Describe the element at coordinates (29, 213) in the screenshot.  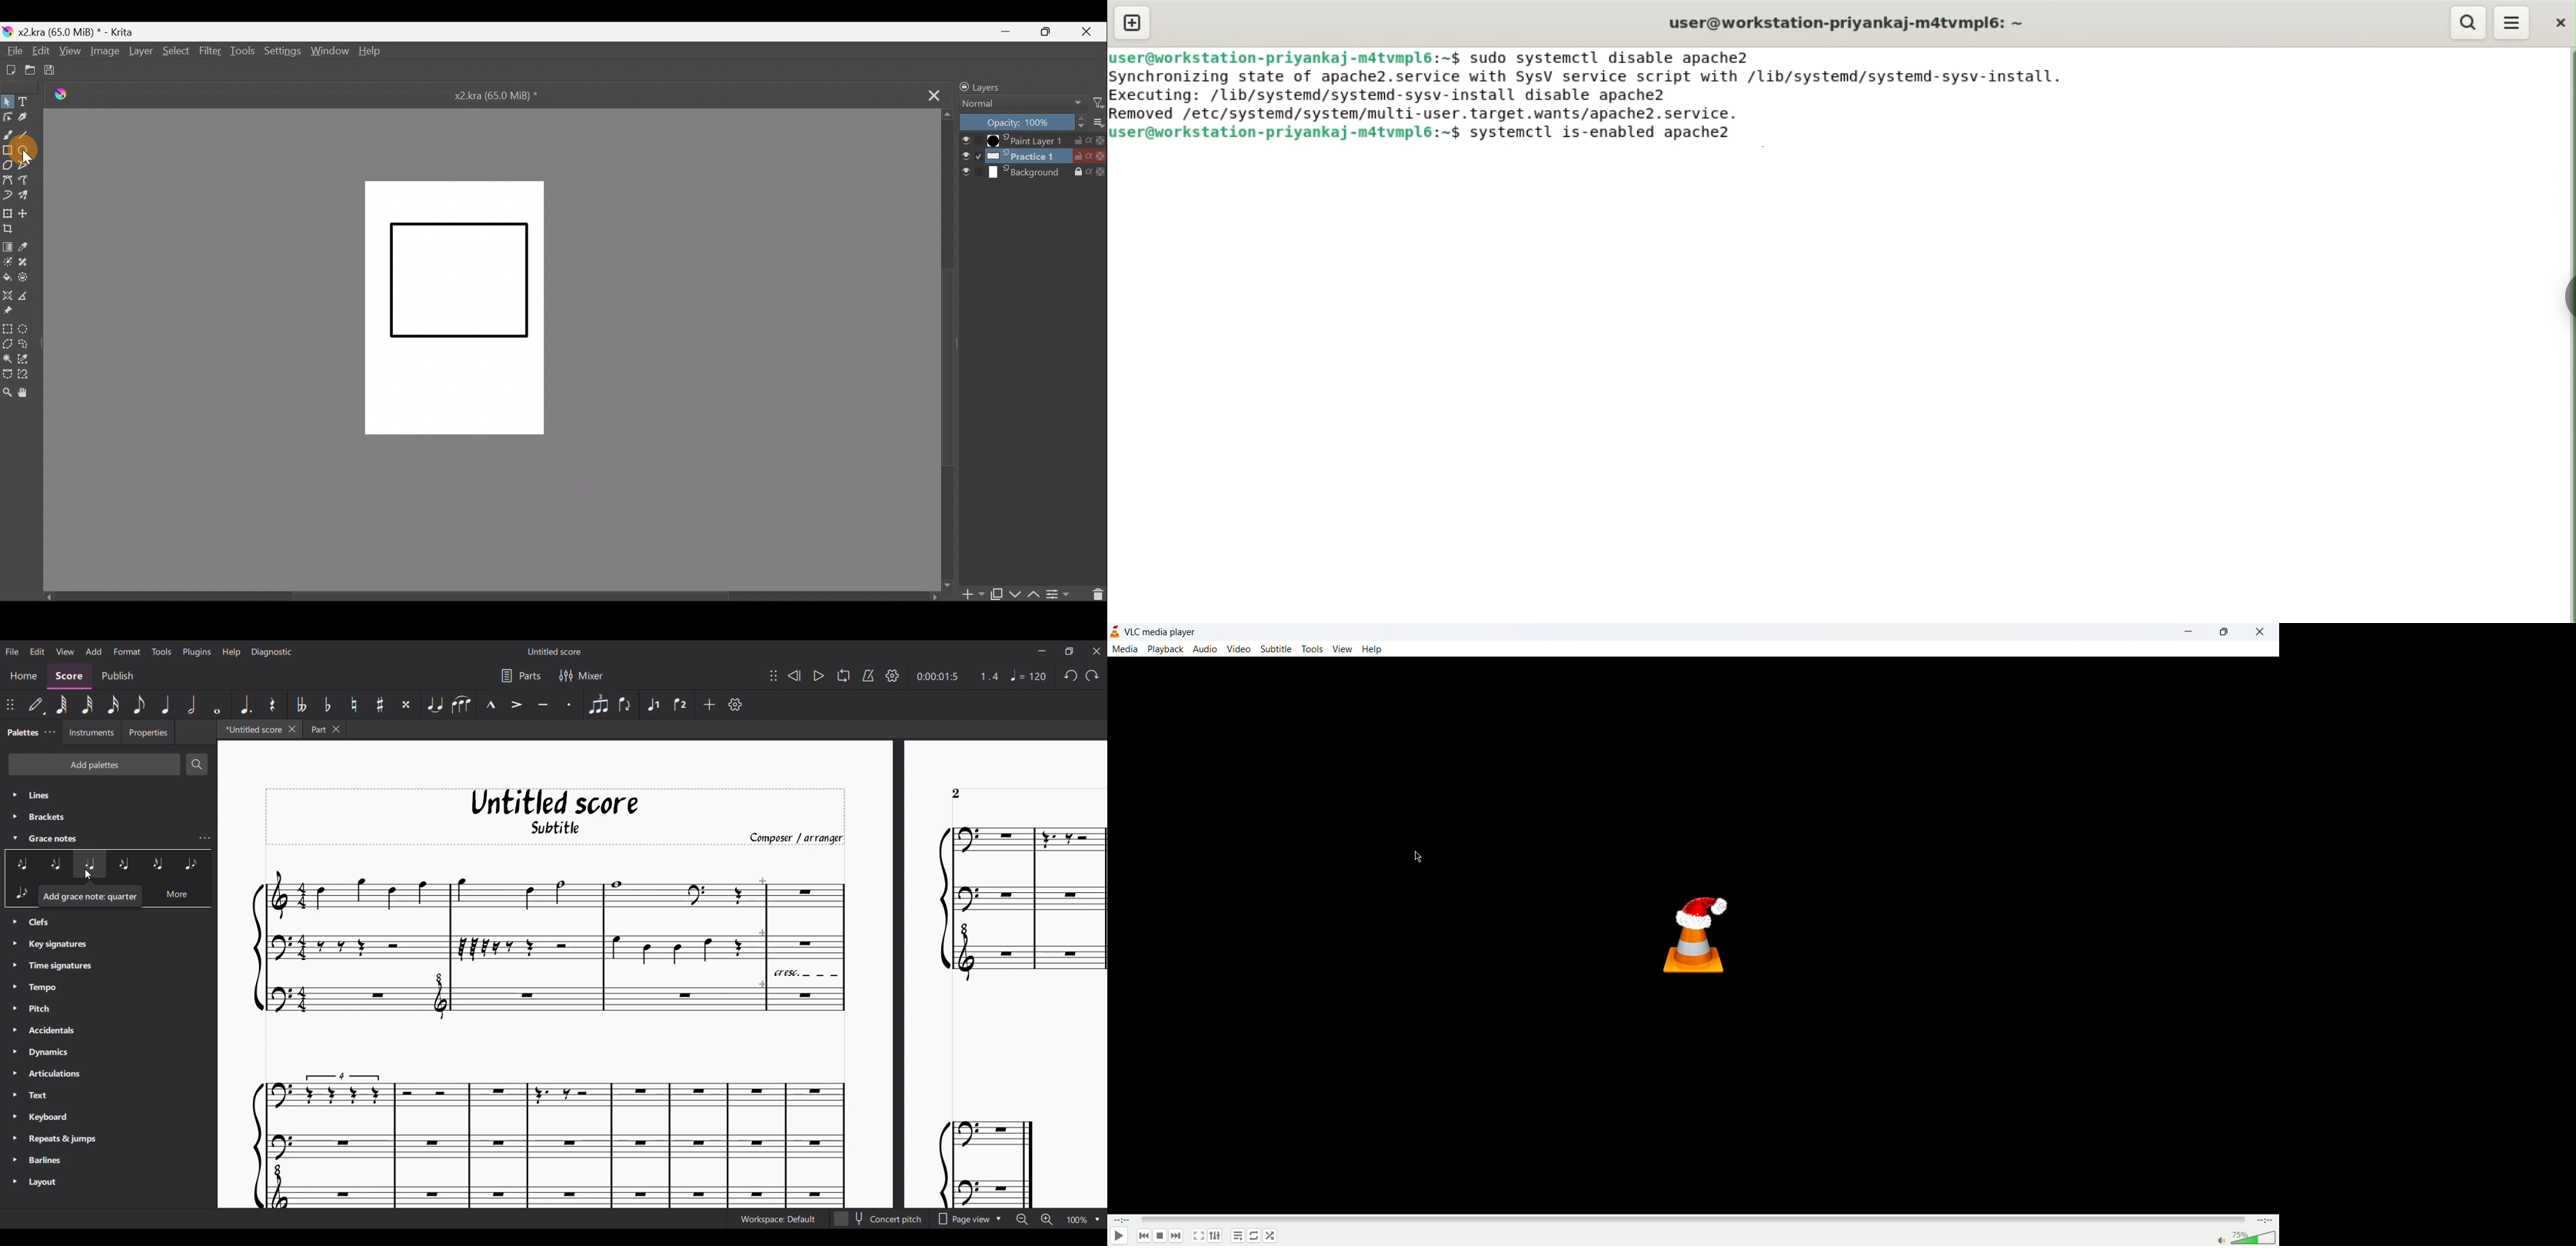
I see `Move layer` at that location.